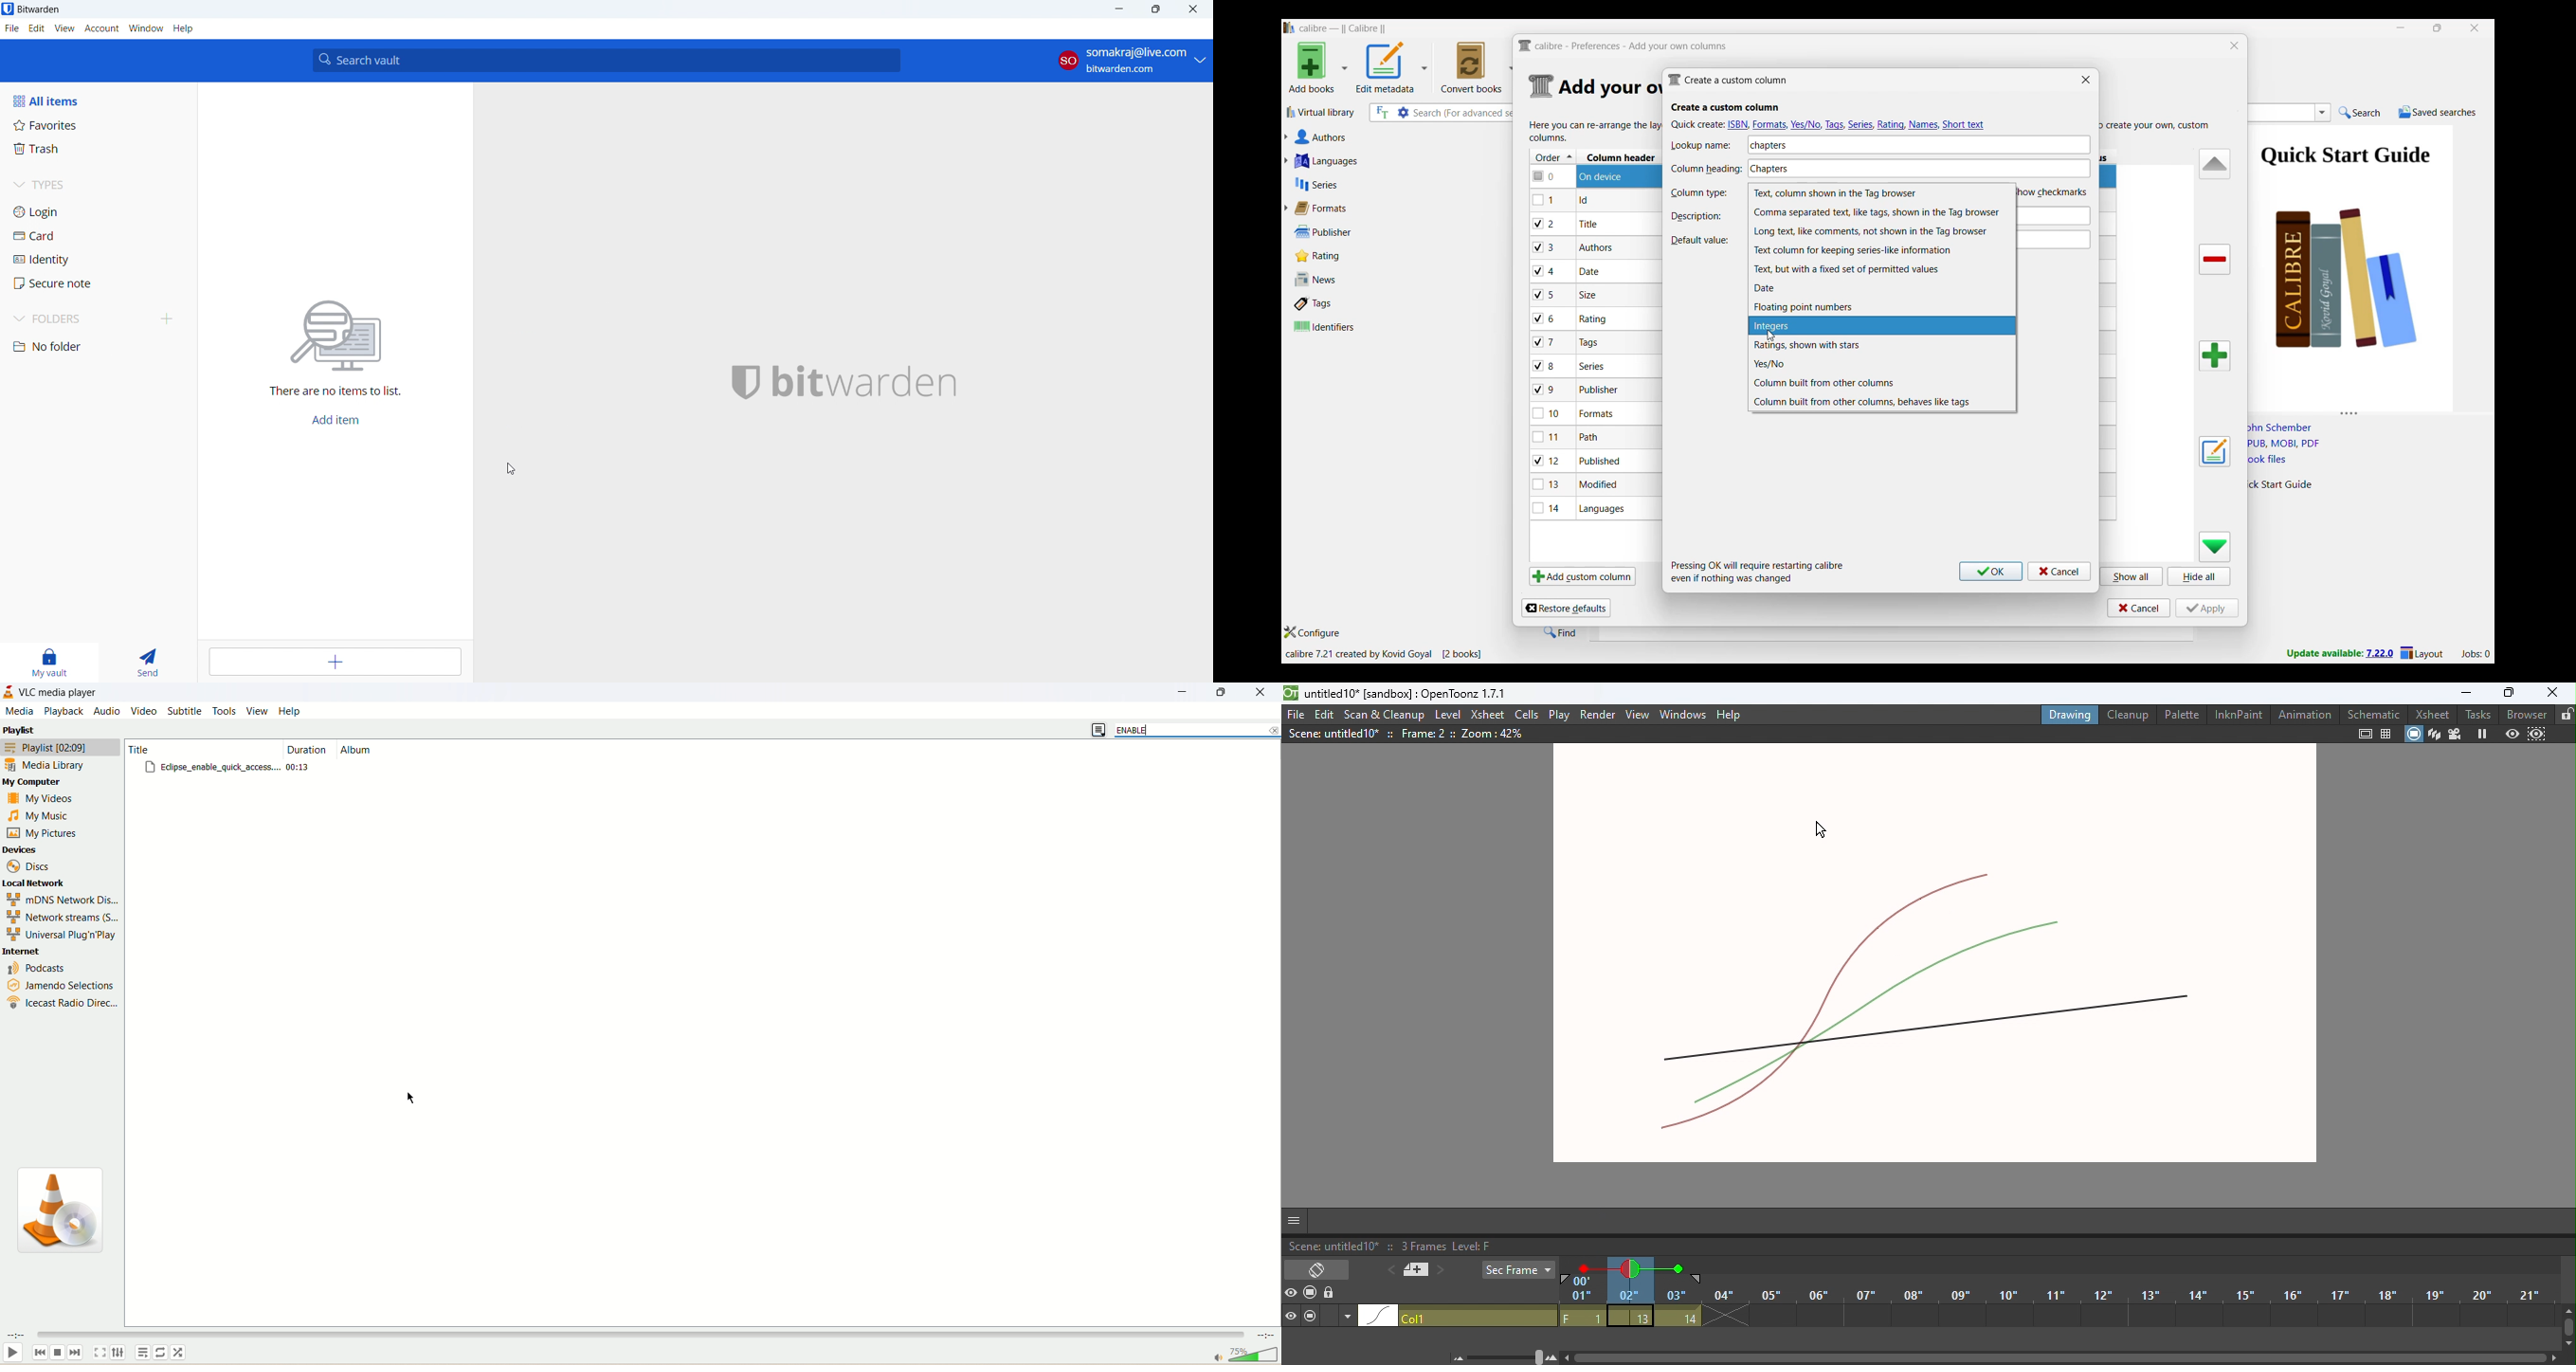  What do you see at coordinates (1560, 632) in the screenshot?
I see `Find` at bounding box center [1560, 632].